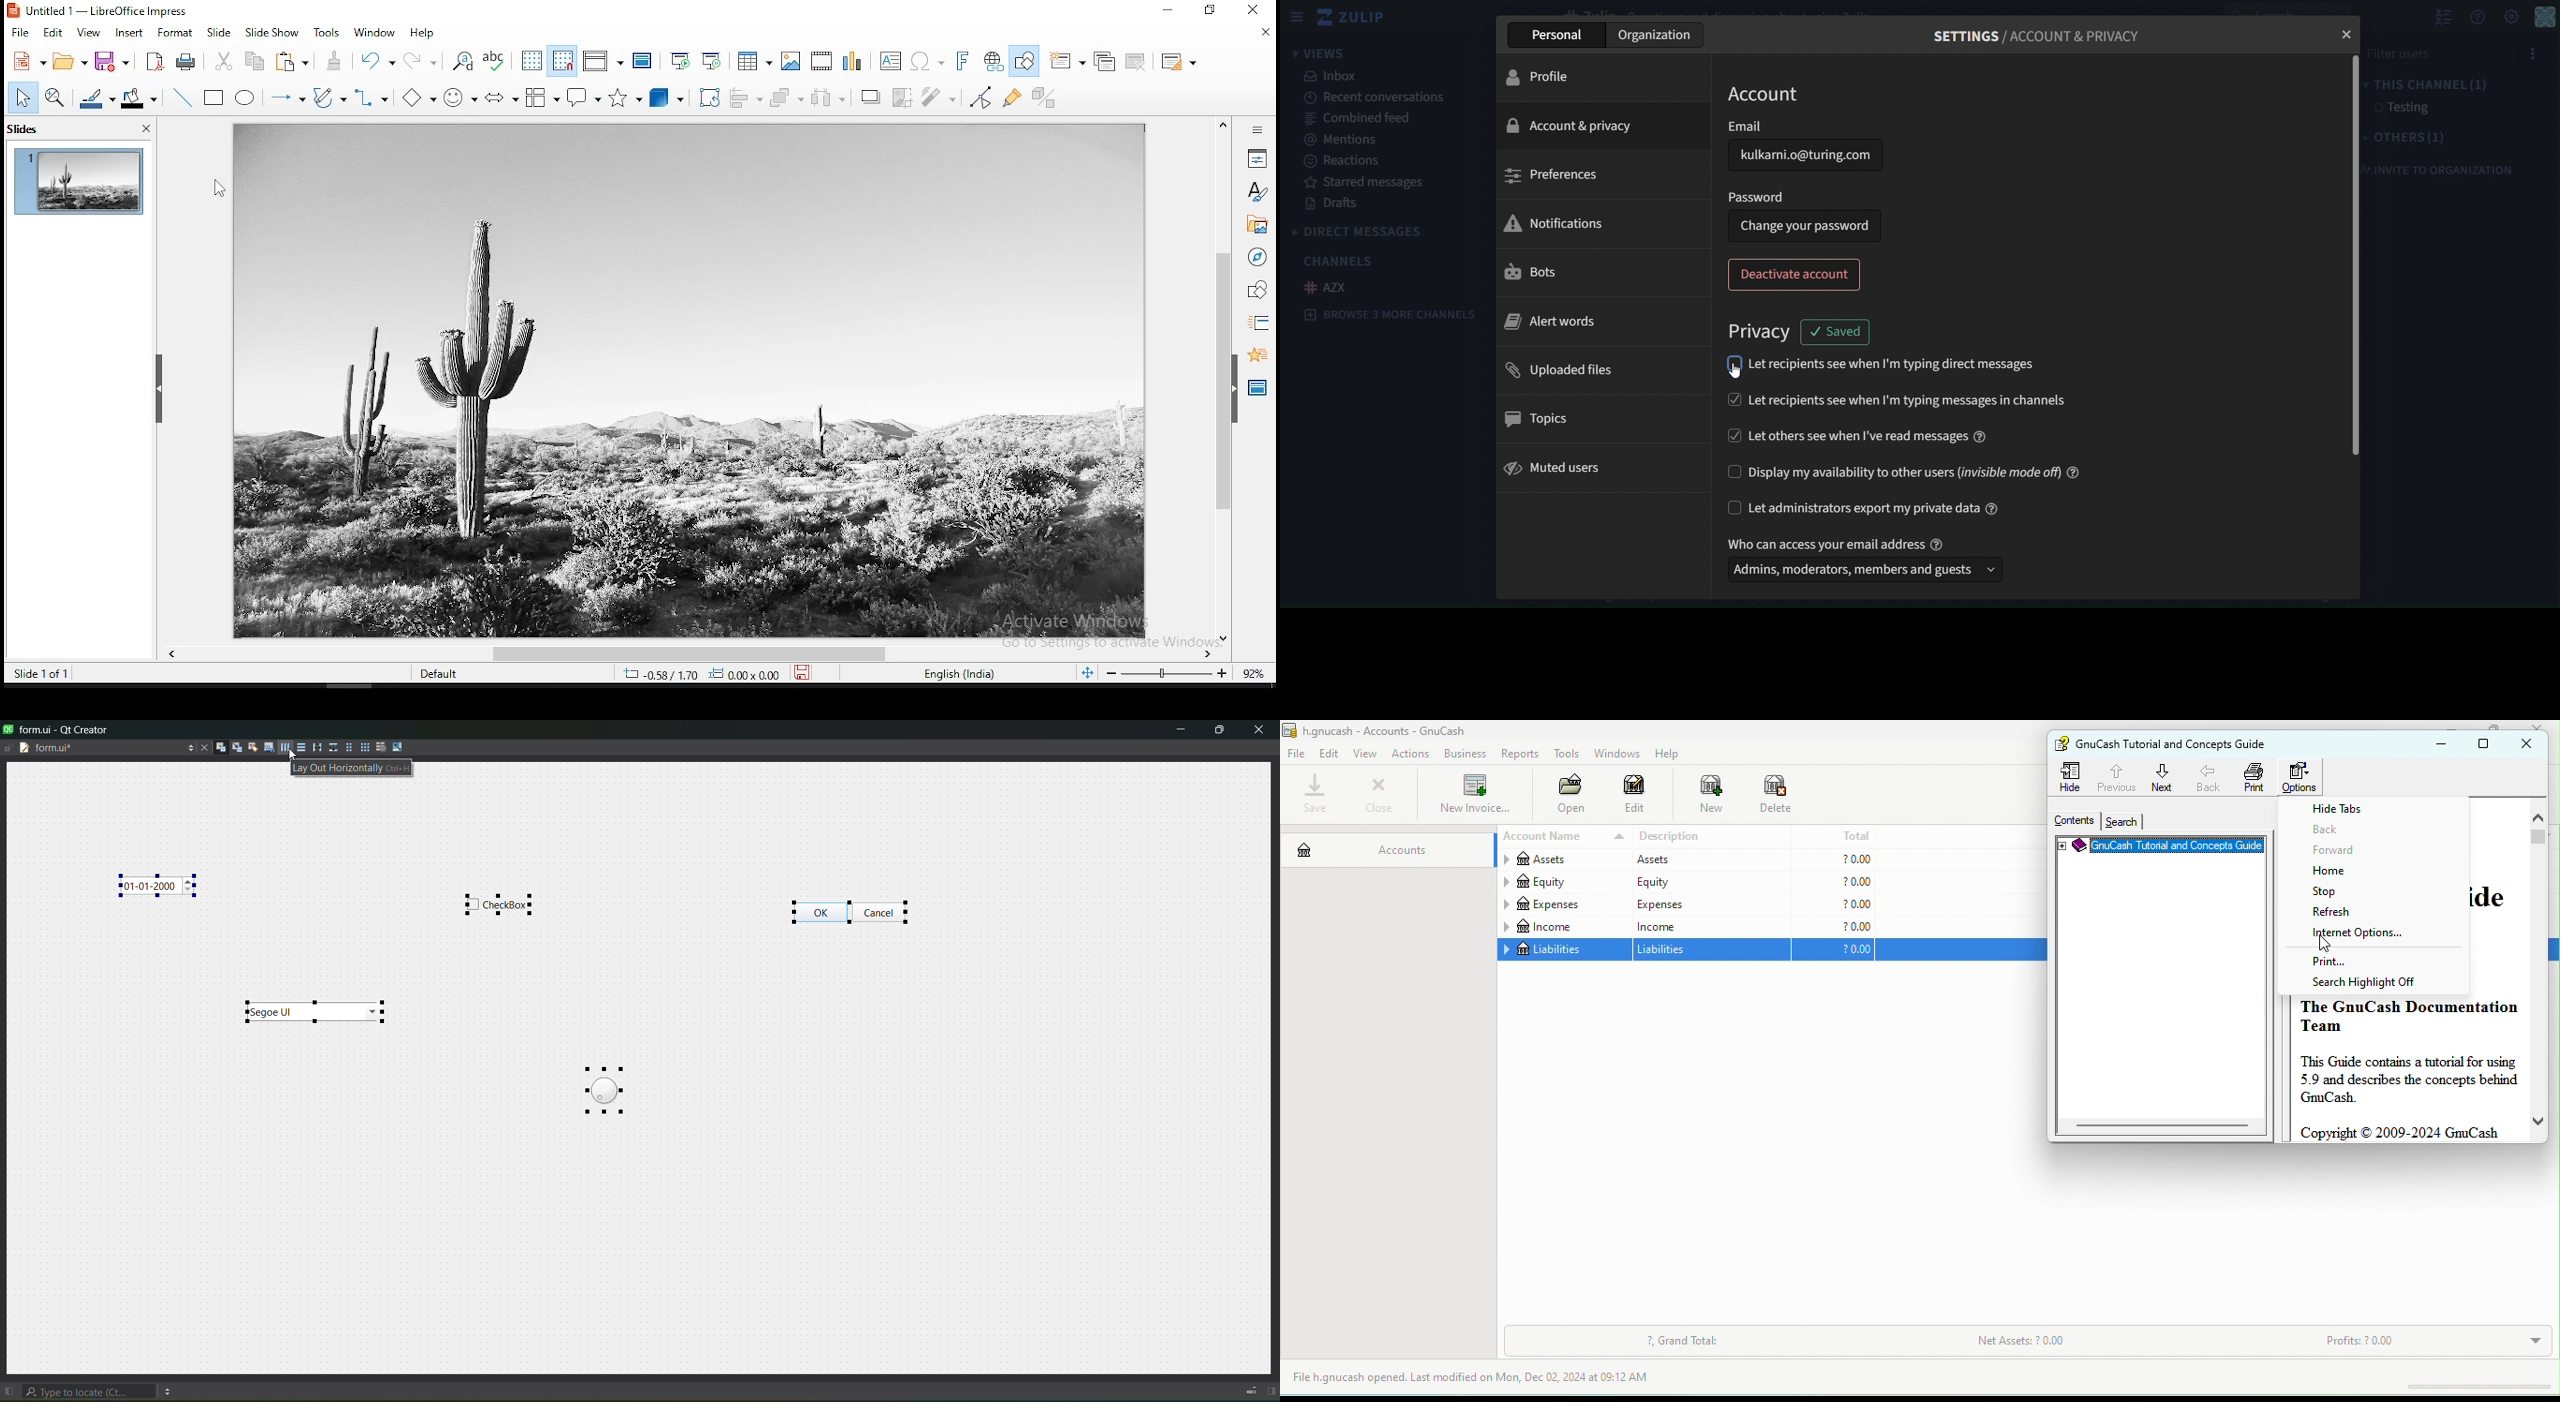  I want to click on close, so click(2337, 34).